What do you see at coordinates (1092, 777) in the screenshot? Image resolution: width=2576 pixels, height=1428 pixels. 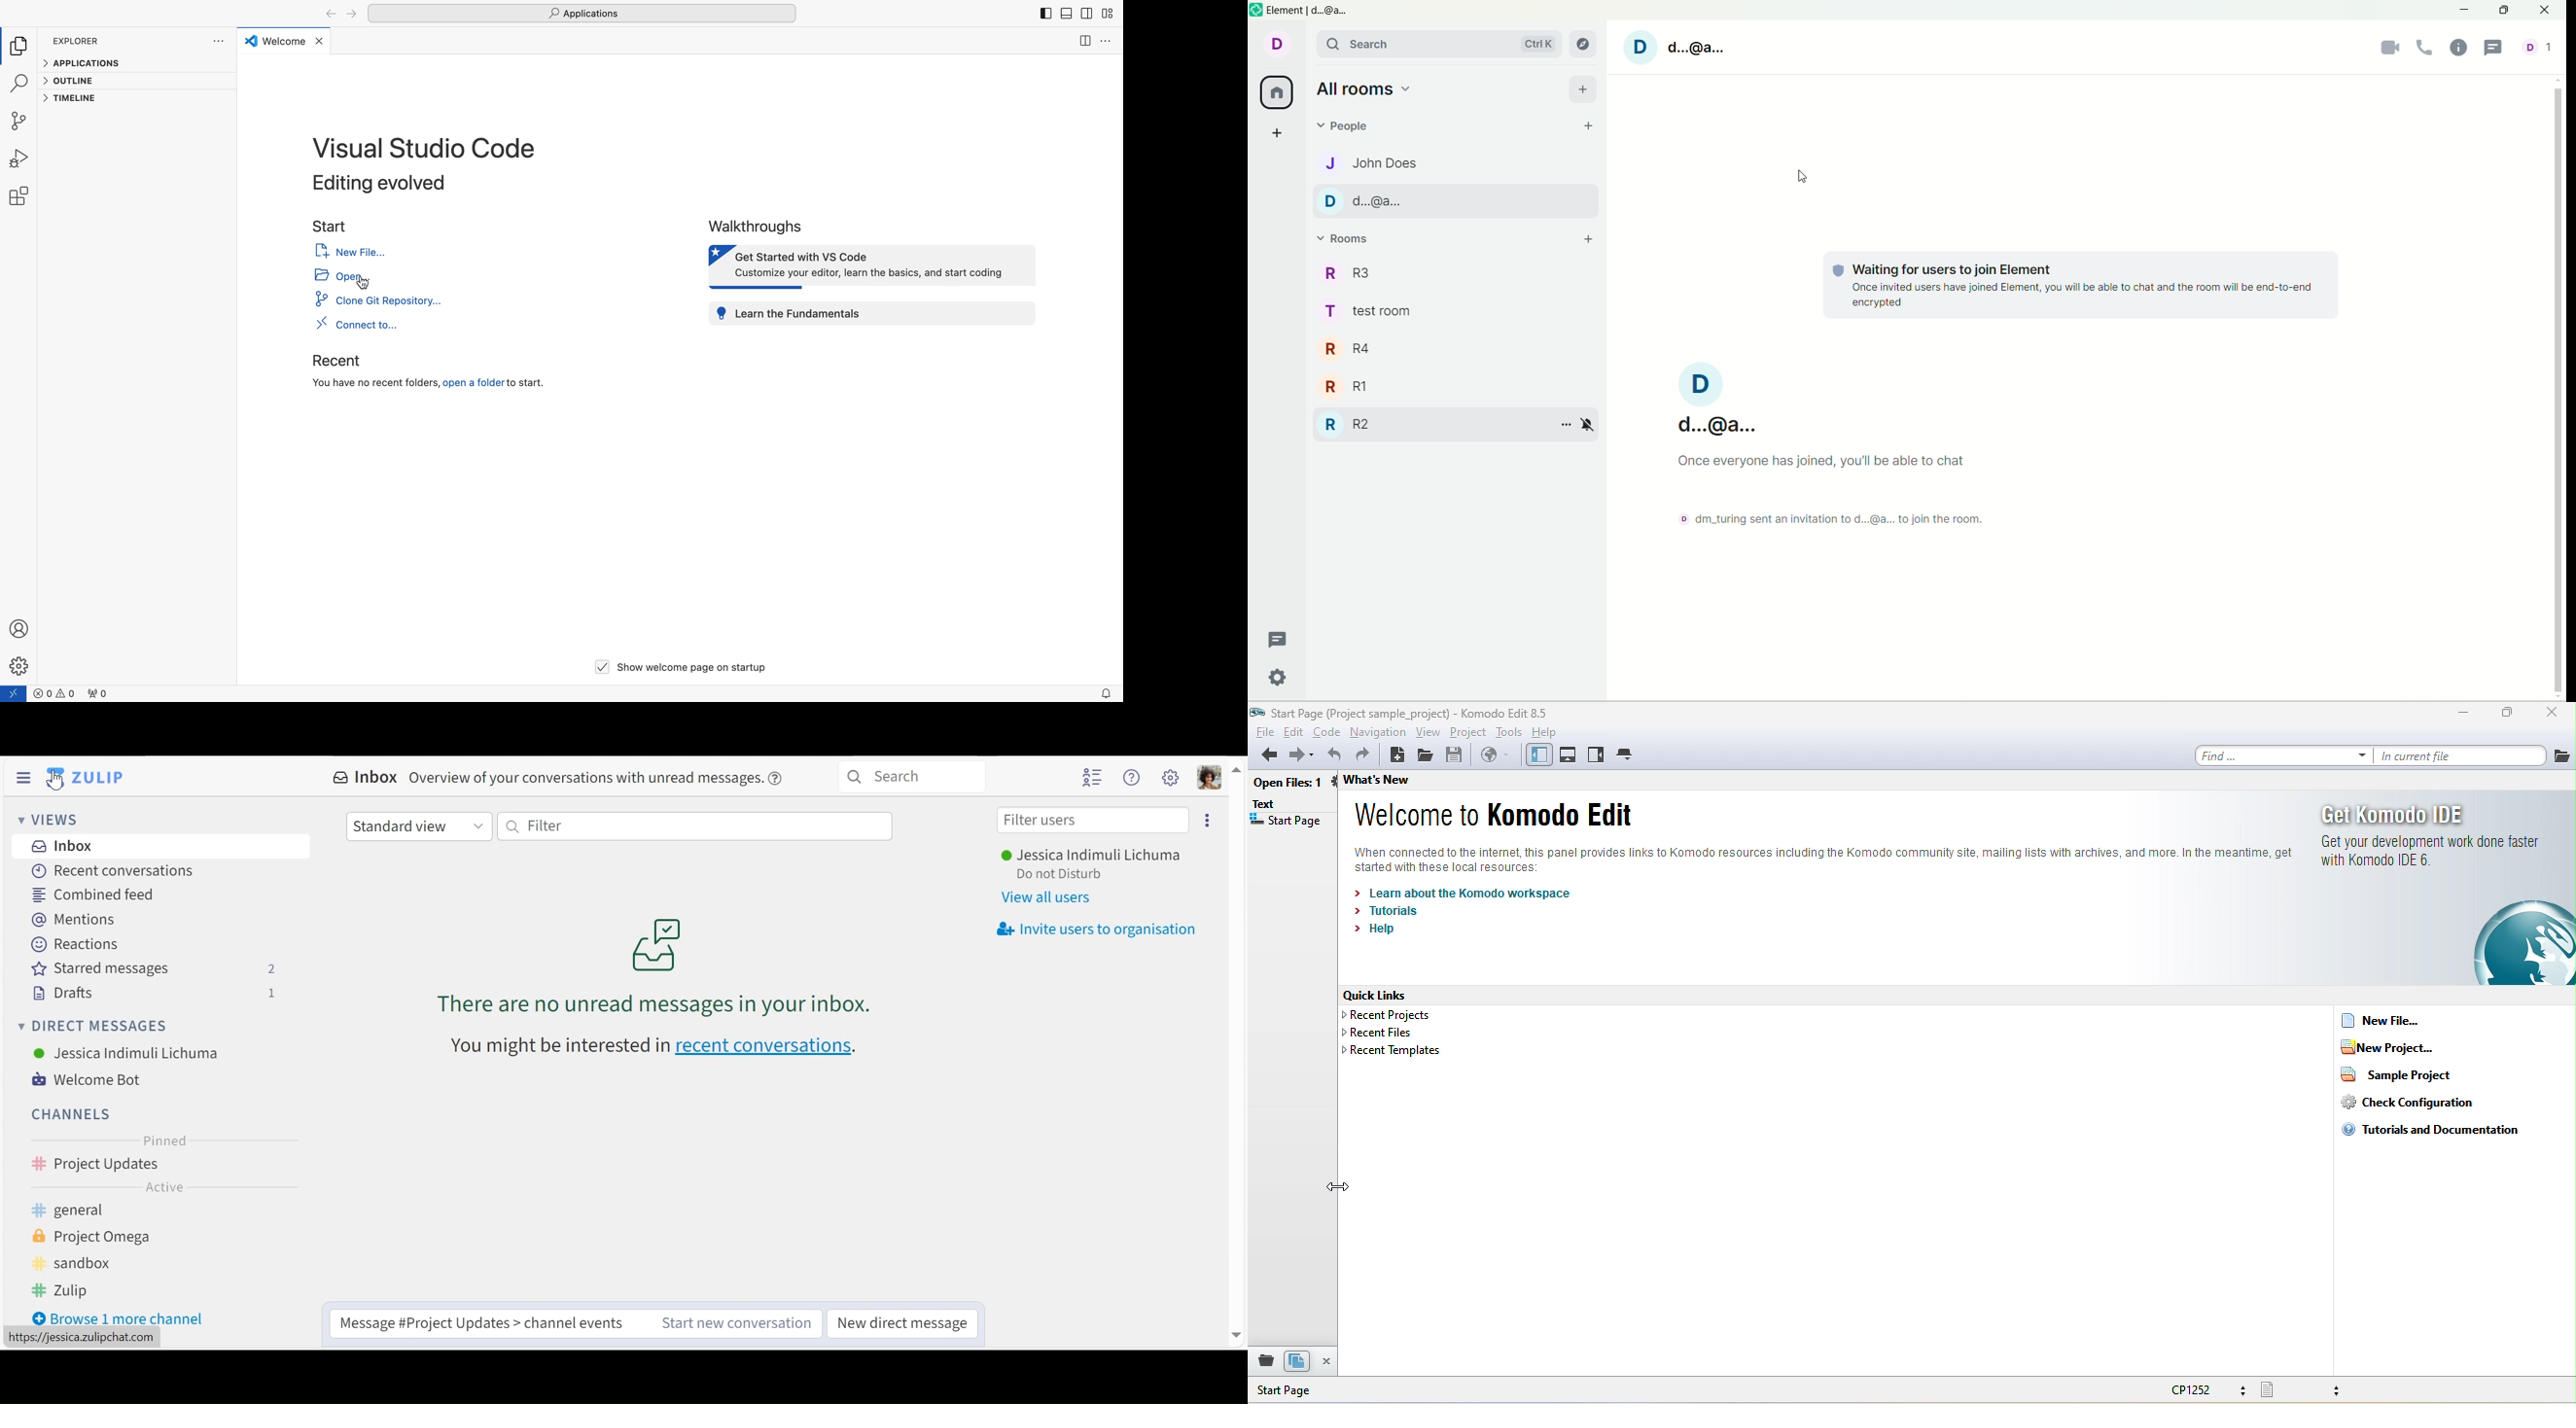 I see `Hide user list` at bounding box center [1092, 777].